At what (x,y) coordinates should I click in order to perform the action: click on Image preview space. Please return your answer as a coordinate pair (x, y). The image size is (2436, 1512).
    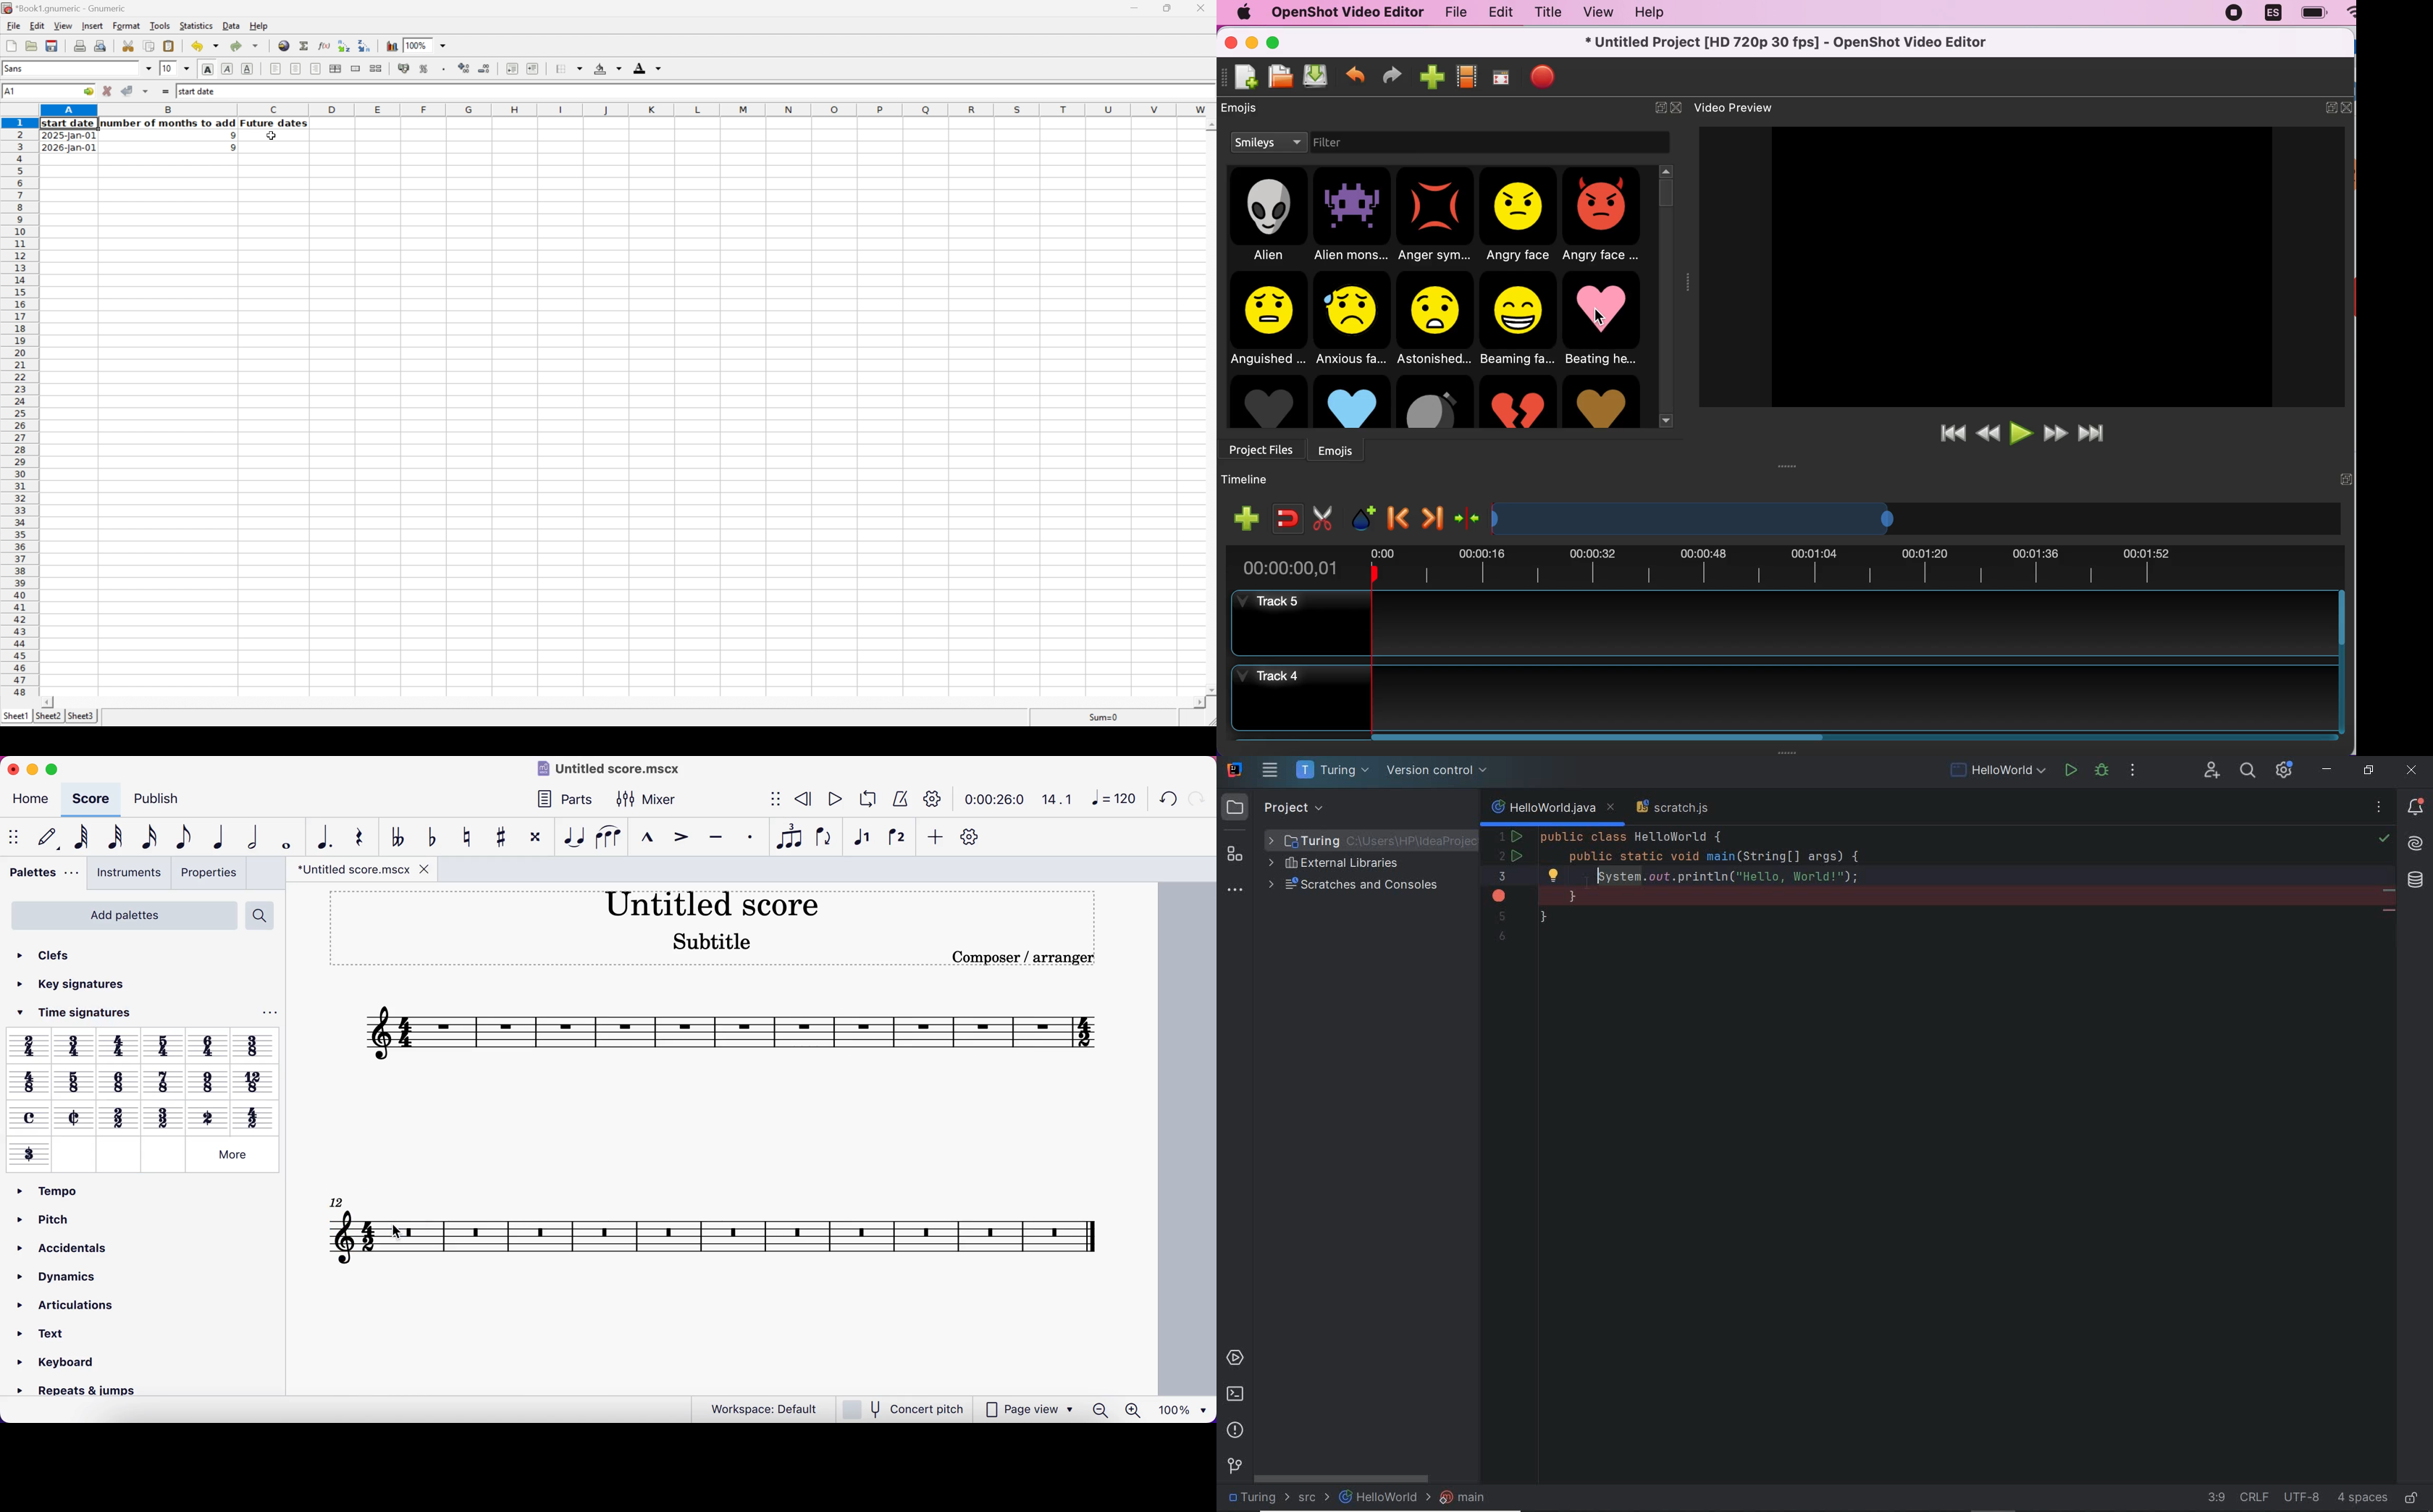
    Looking at the image, I should click on (2020, 266).